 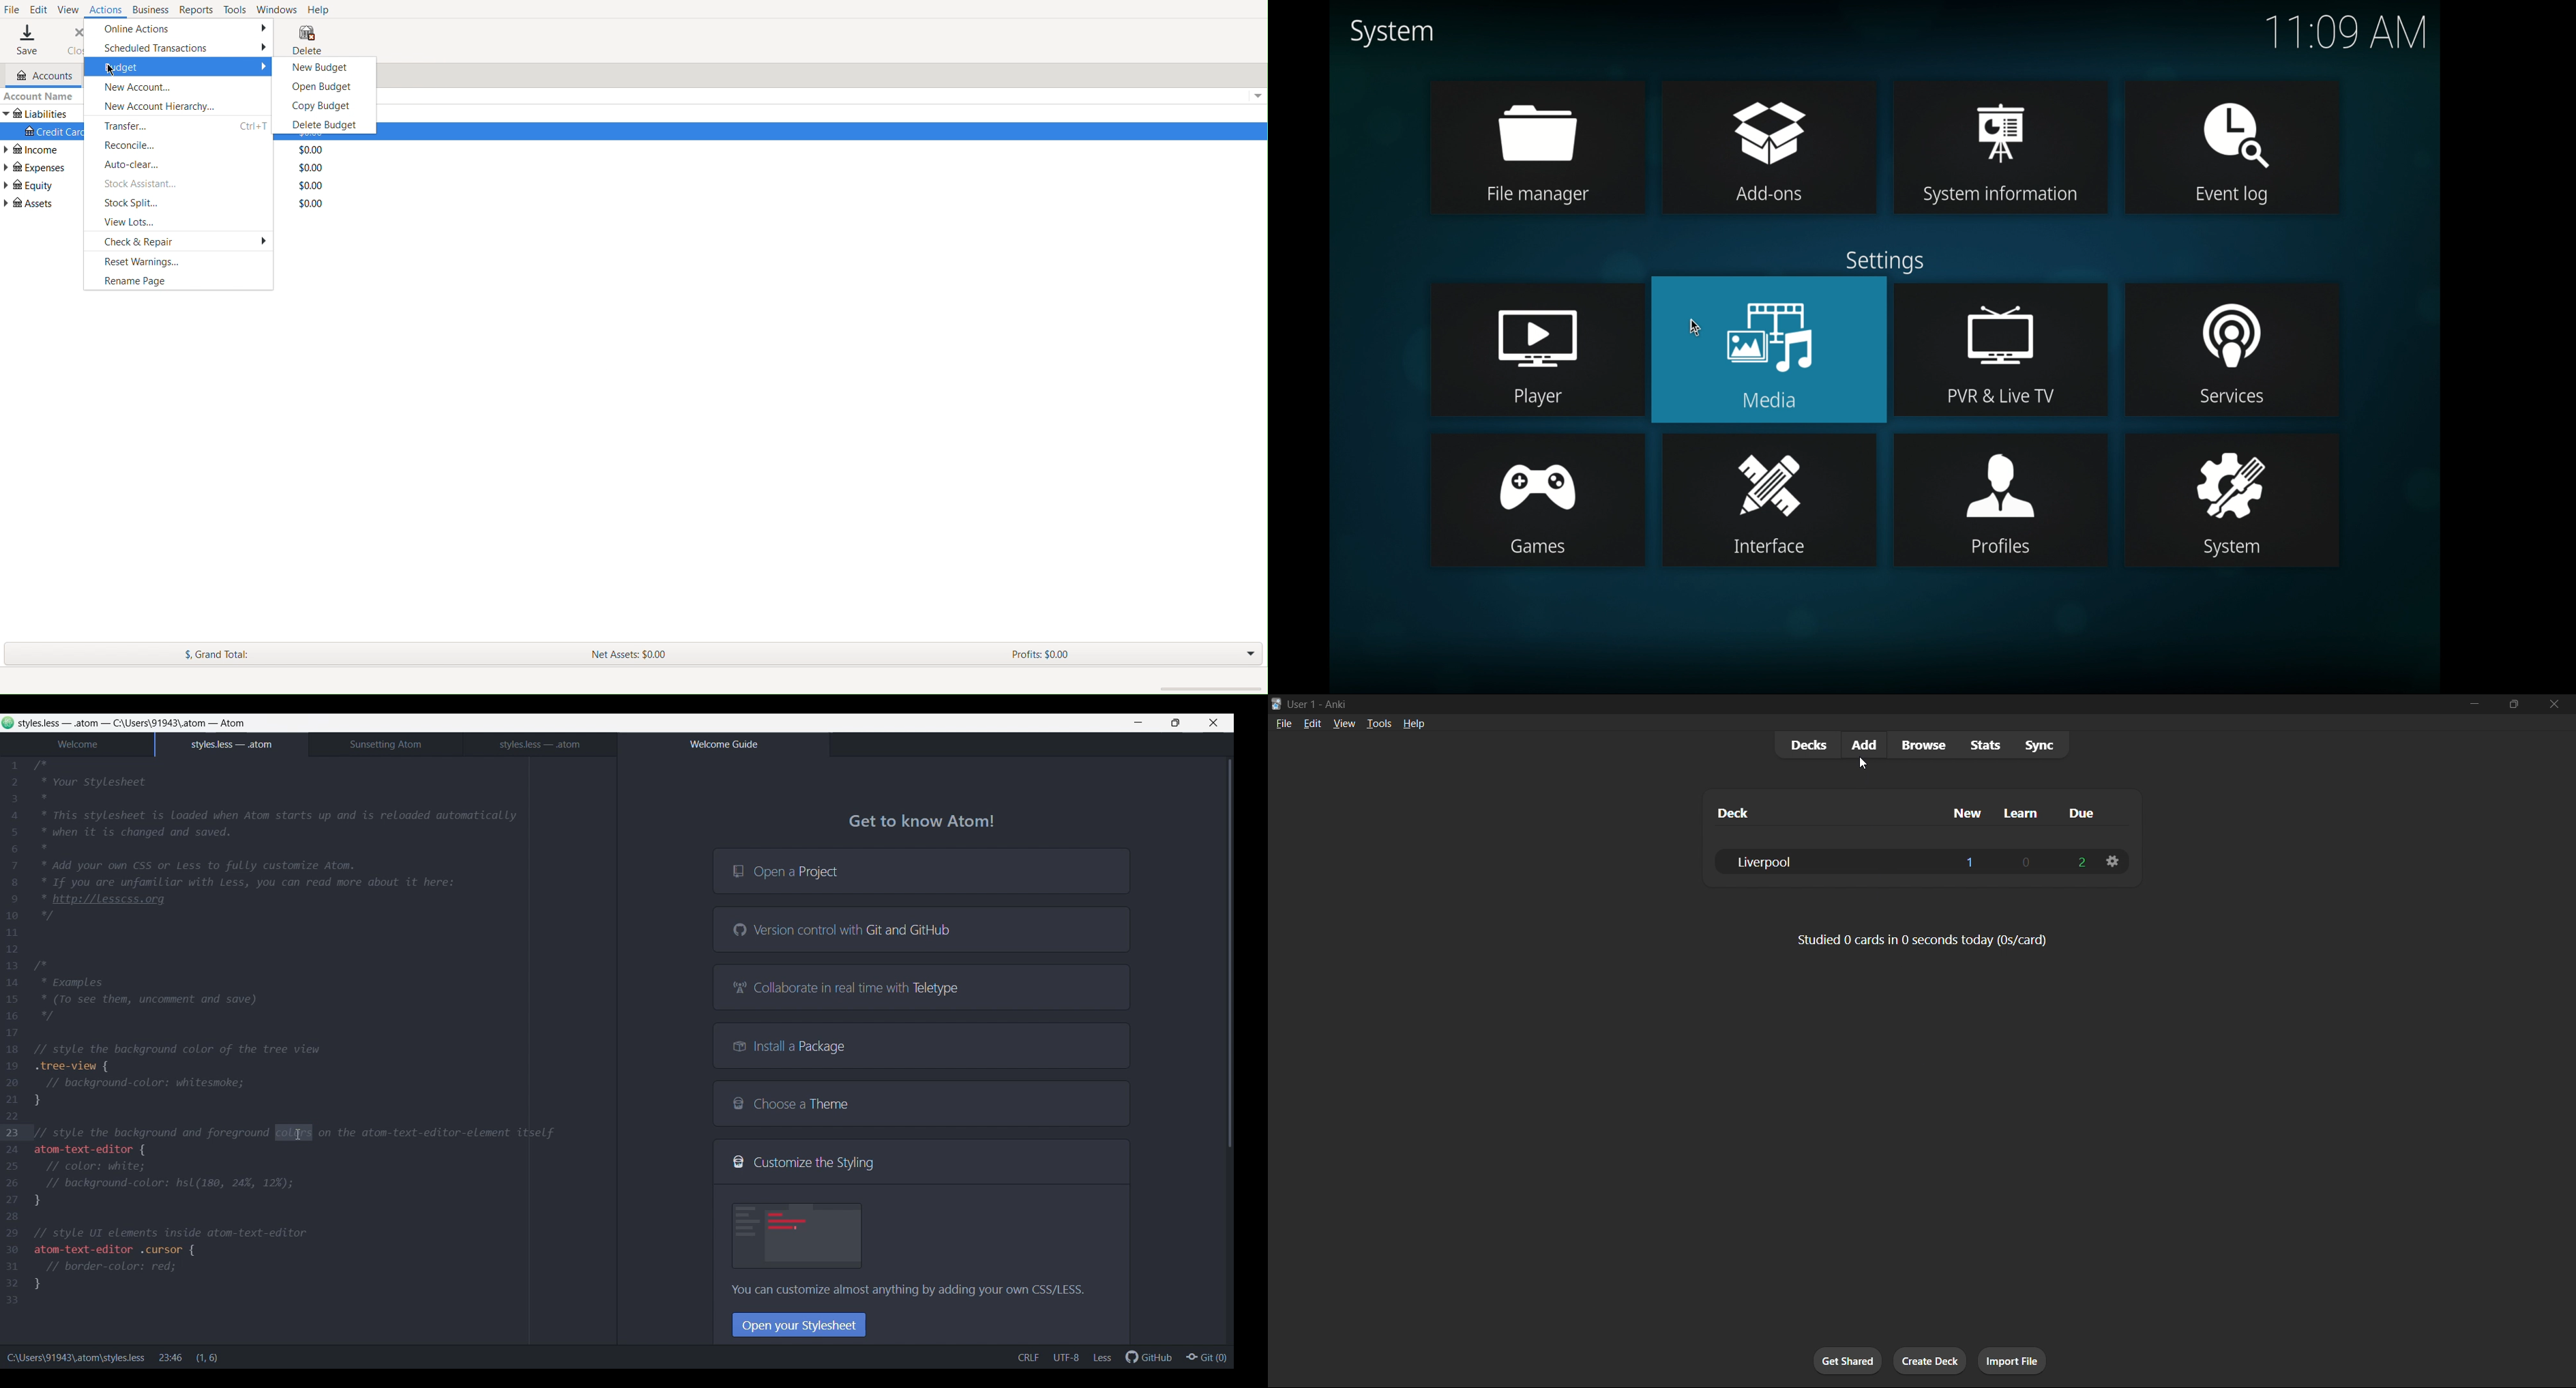 I want to click on Liabilities, so click(x=37, y=114).